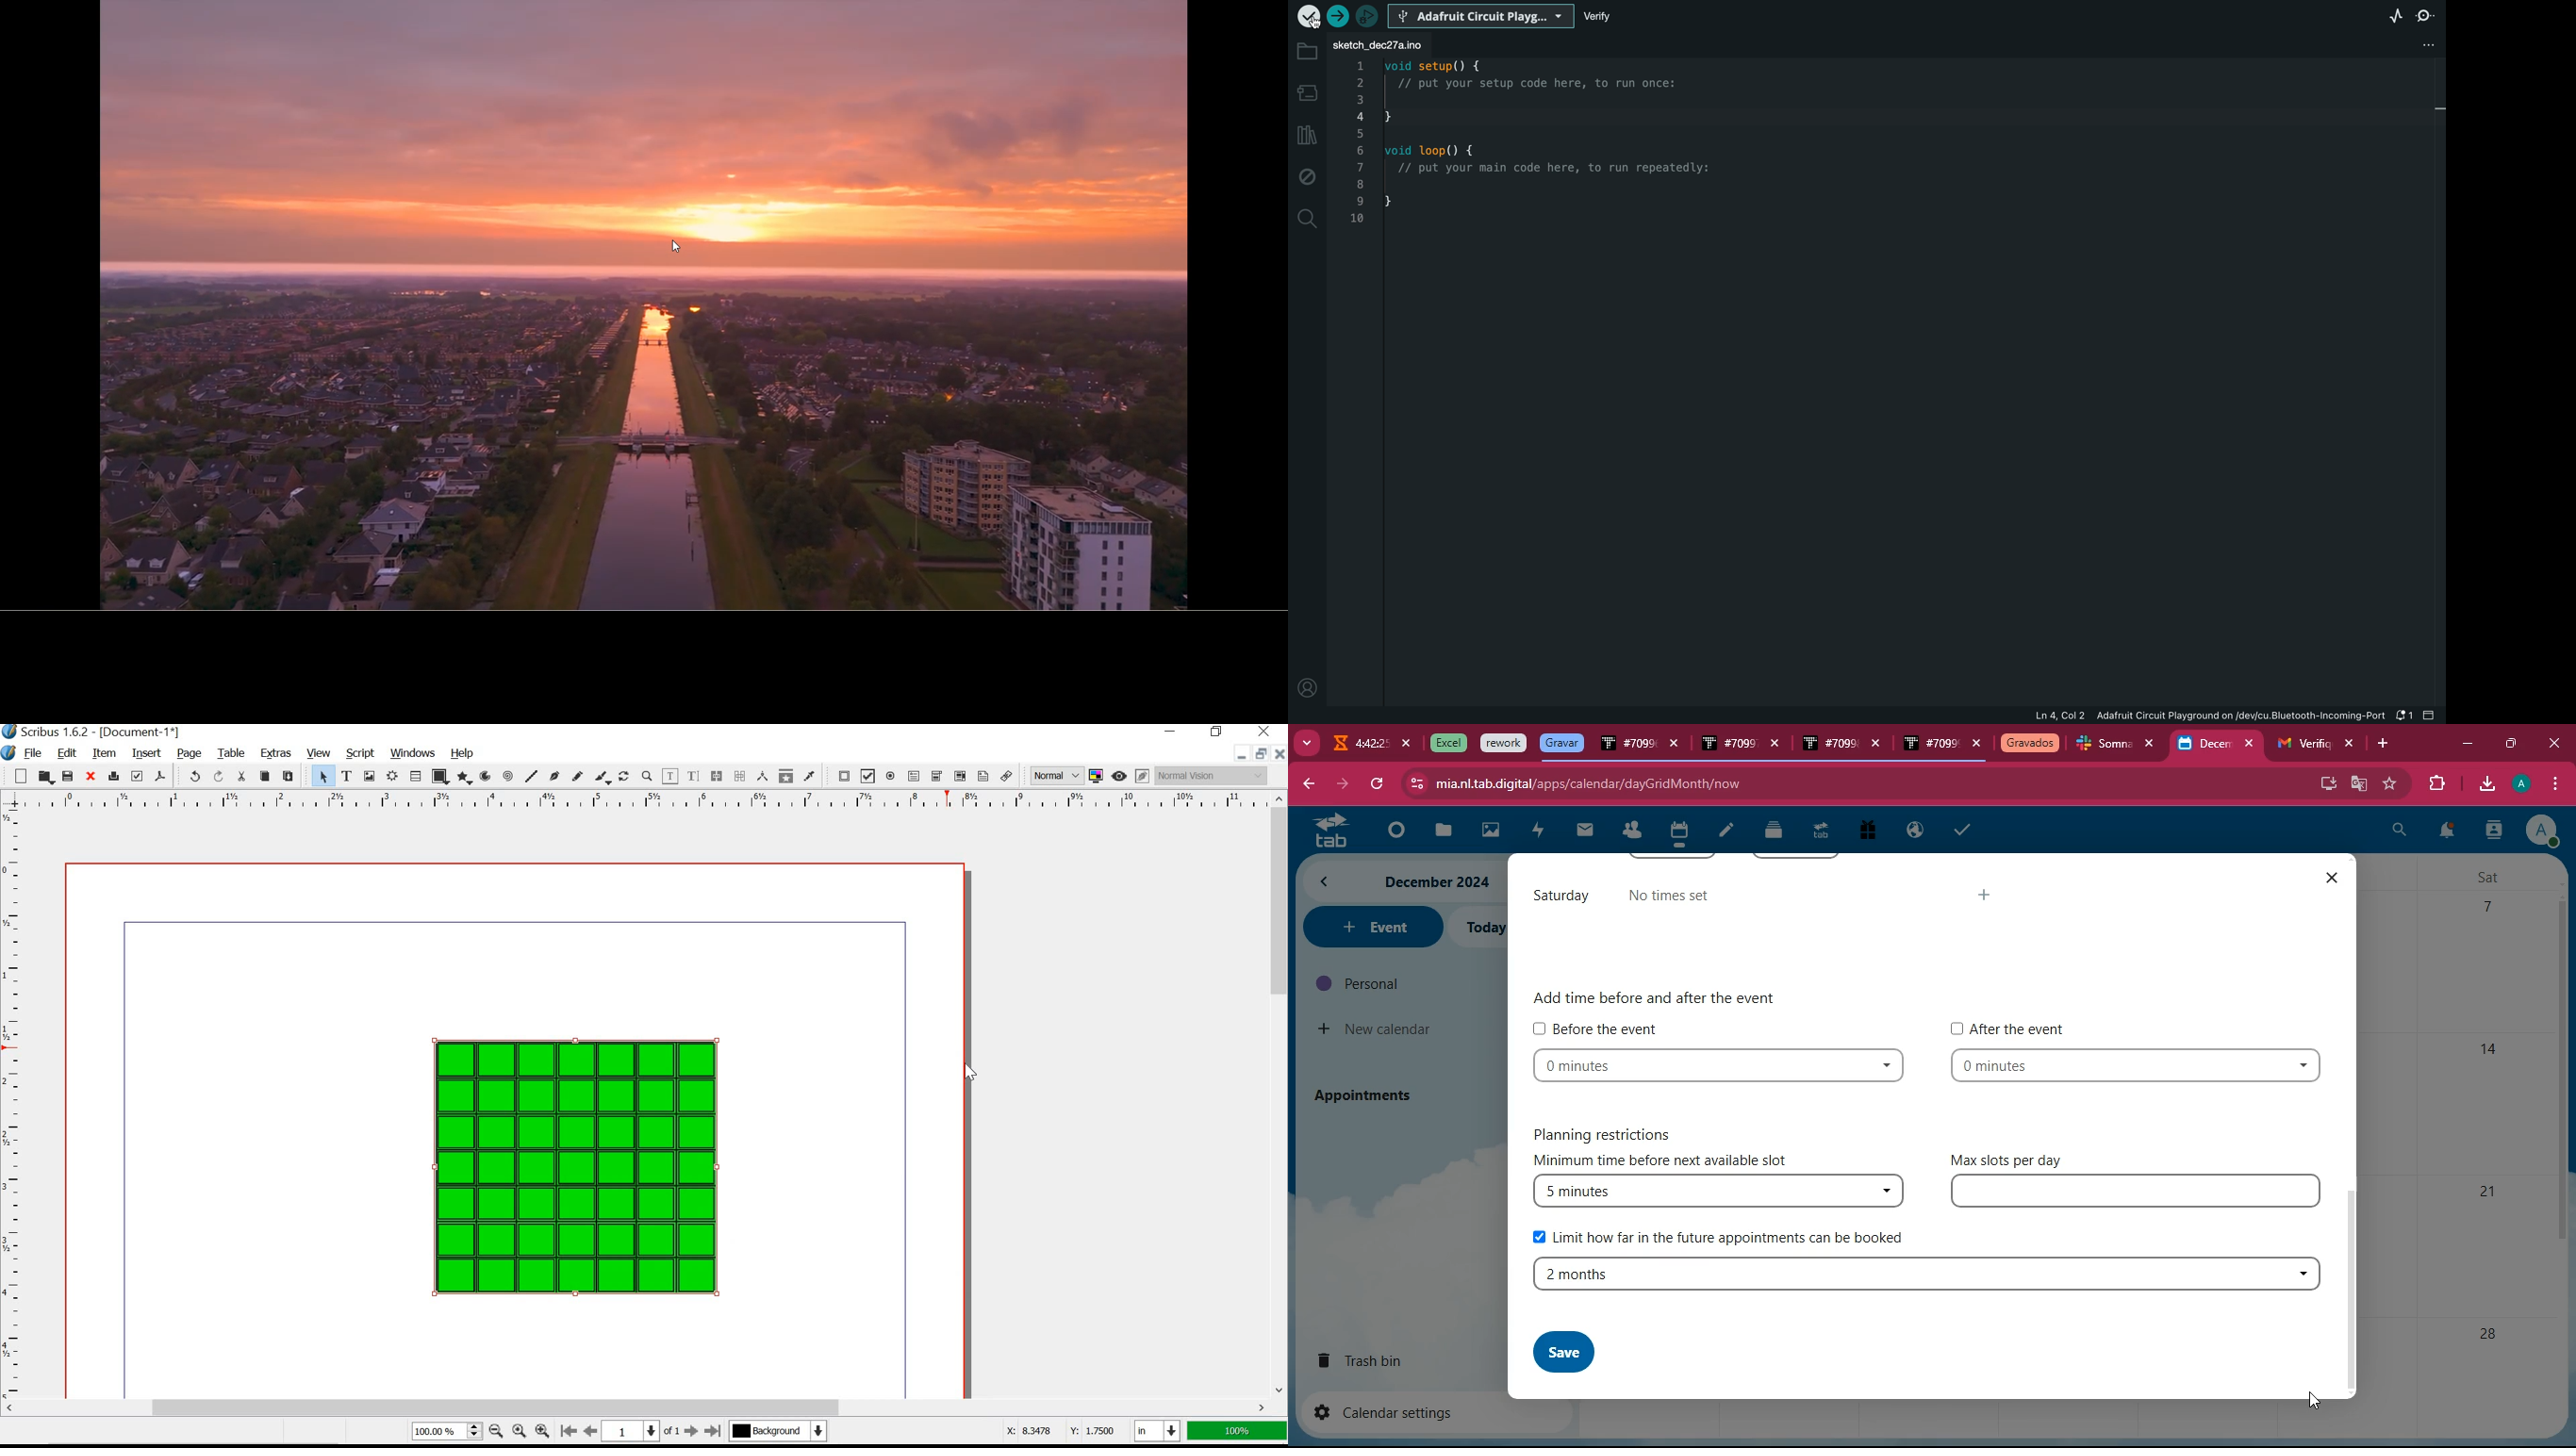 Image resolution: width=2576 pixels, height=1456 pixels. What do you see at coordinates (1504, 744) in the screenshot?
I see `tab` at bounding box center [1504, 744].